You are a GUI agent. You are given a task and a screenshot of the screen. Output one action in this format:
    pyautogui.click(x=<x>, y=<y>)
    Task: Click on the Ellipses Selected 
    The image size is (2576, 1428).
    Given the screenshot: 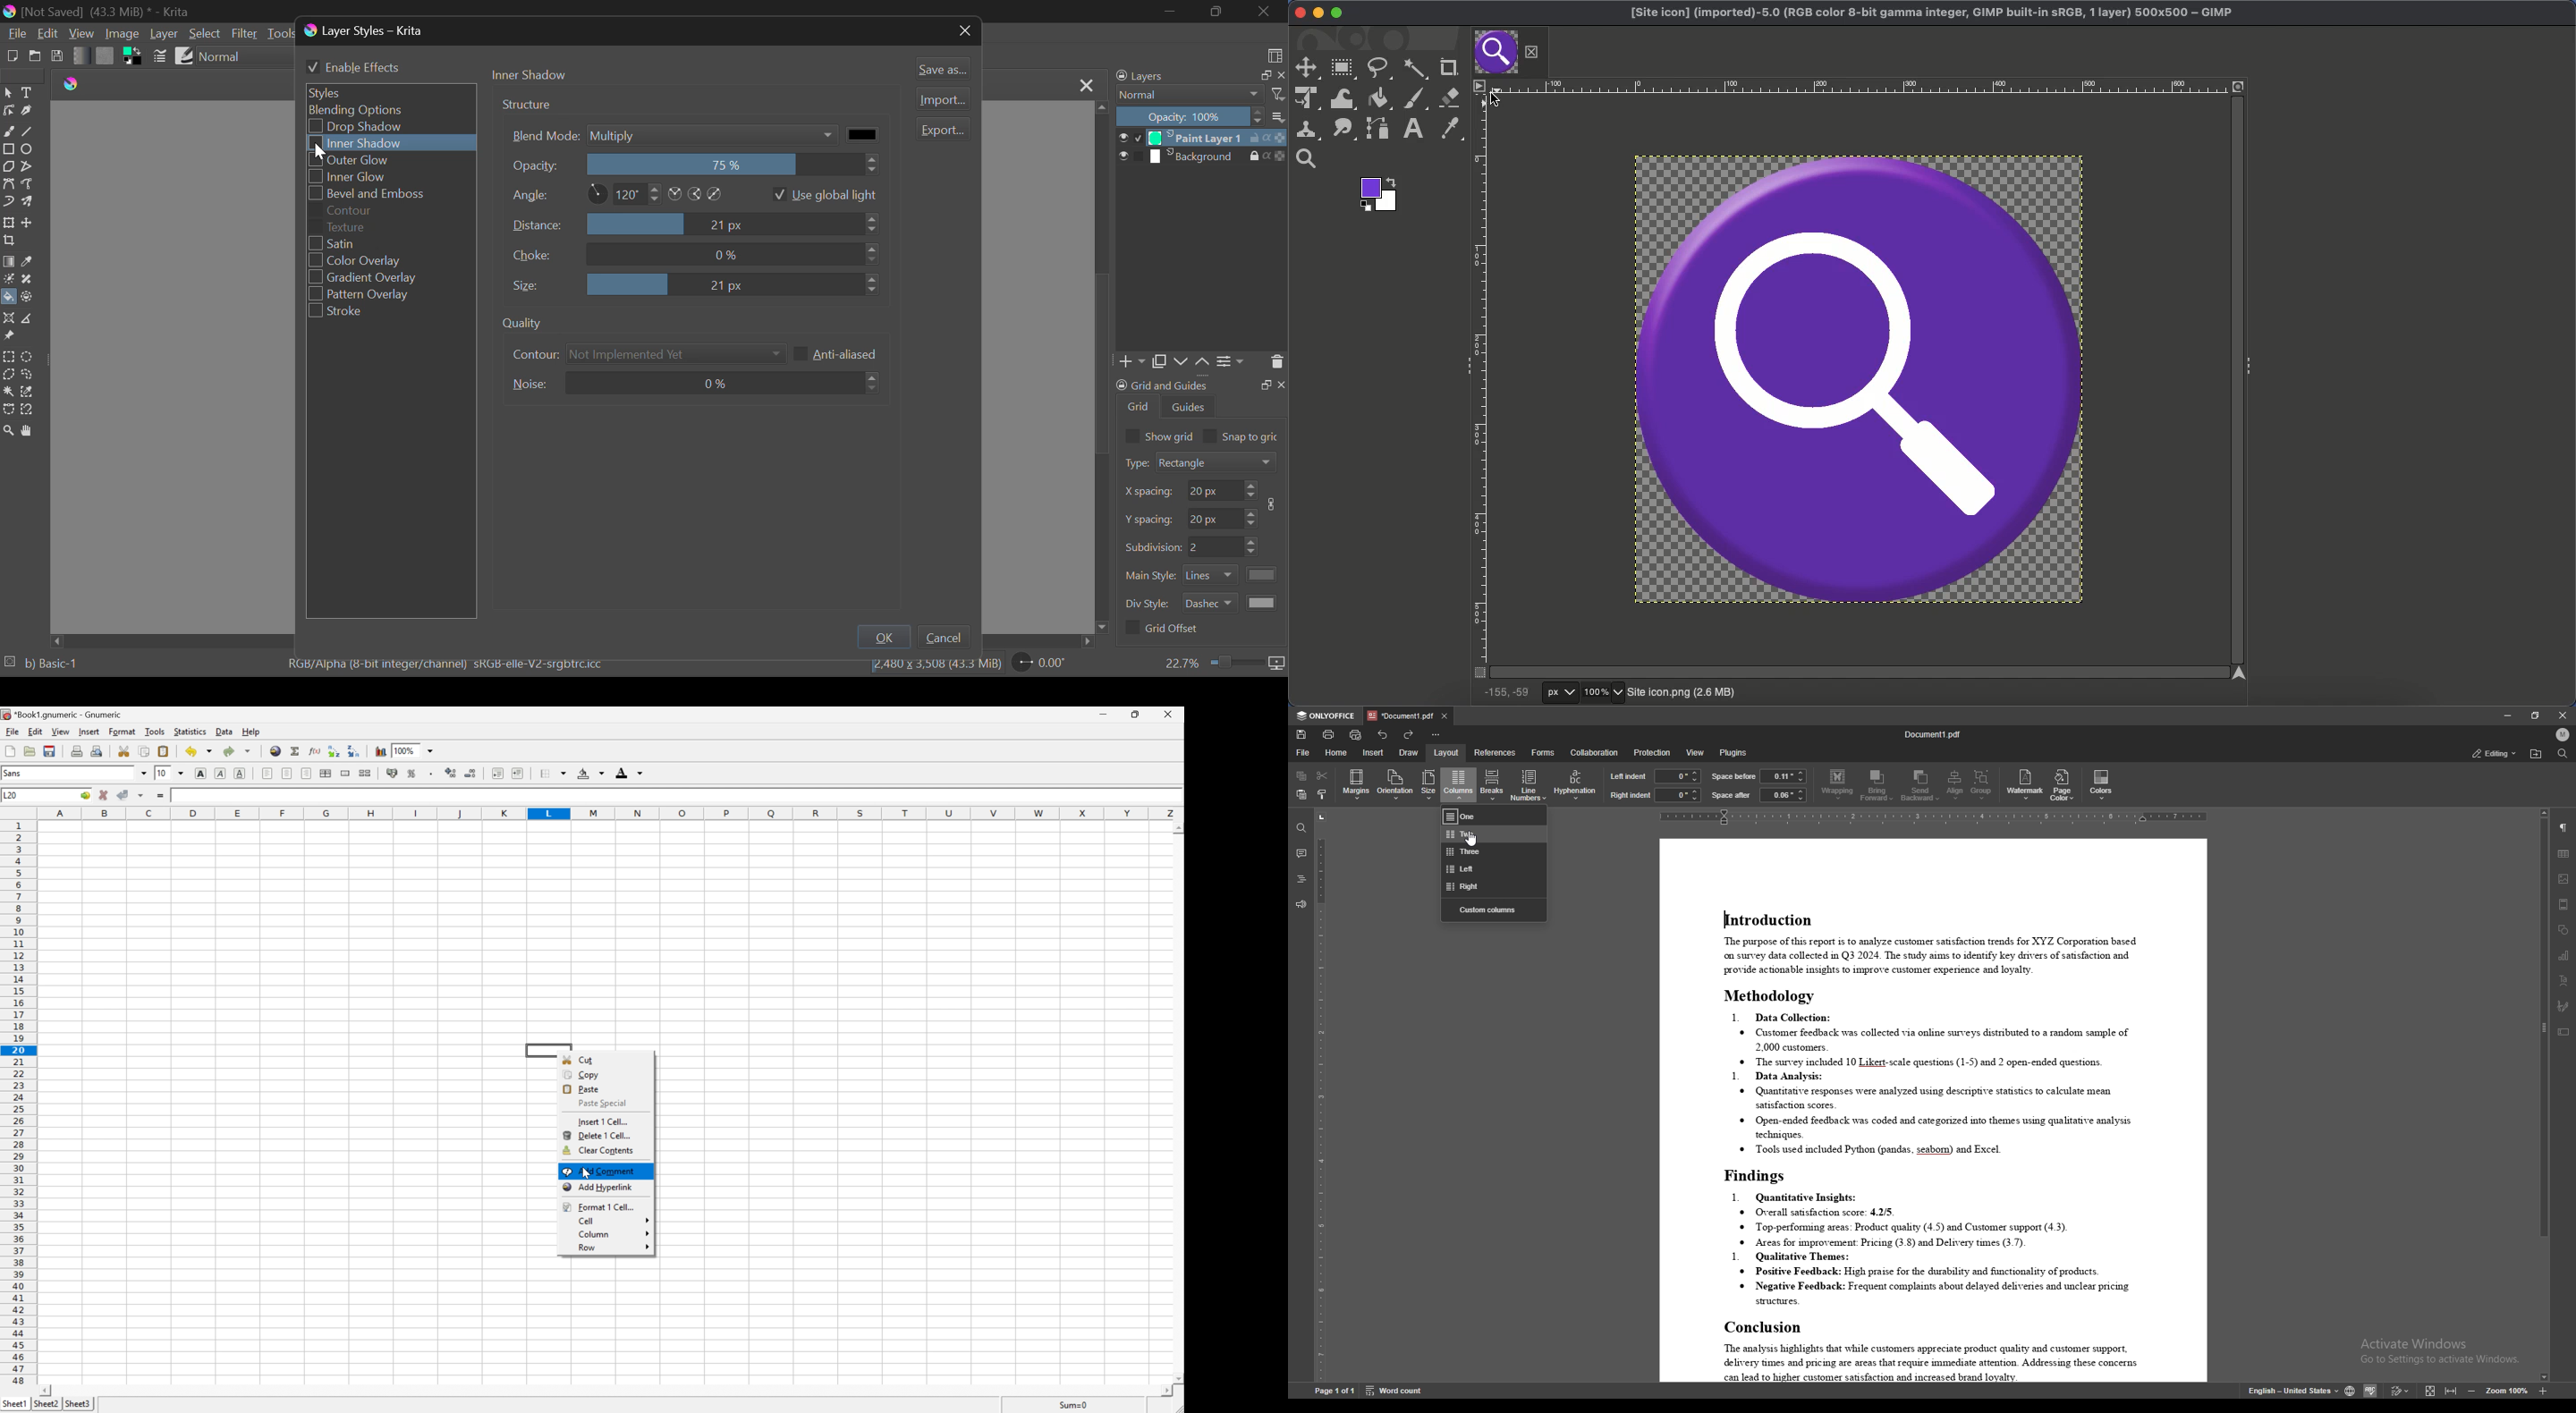 What is the action you would take?
    pyautogui.click(x=27, y=149)
    